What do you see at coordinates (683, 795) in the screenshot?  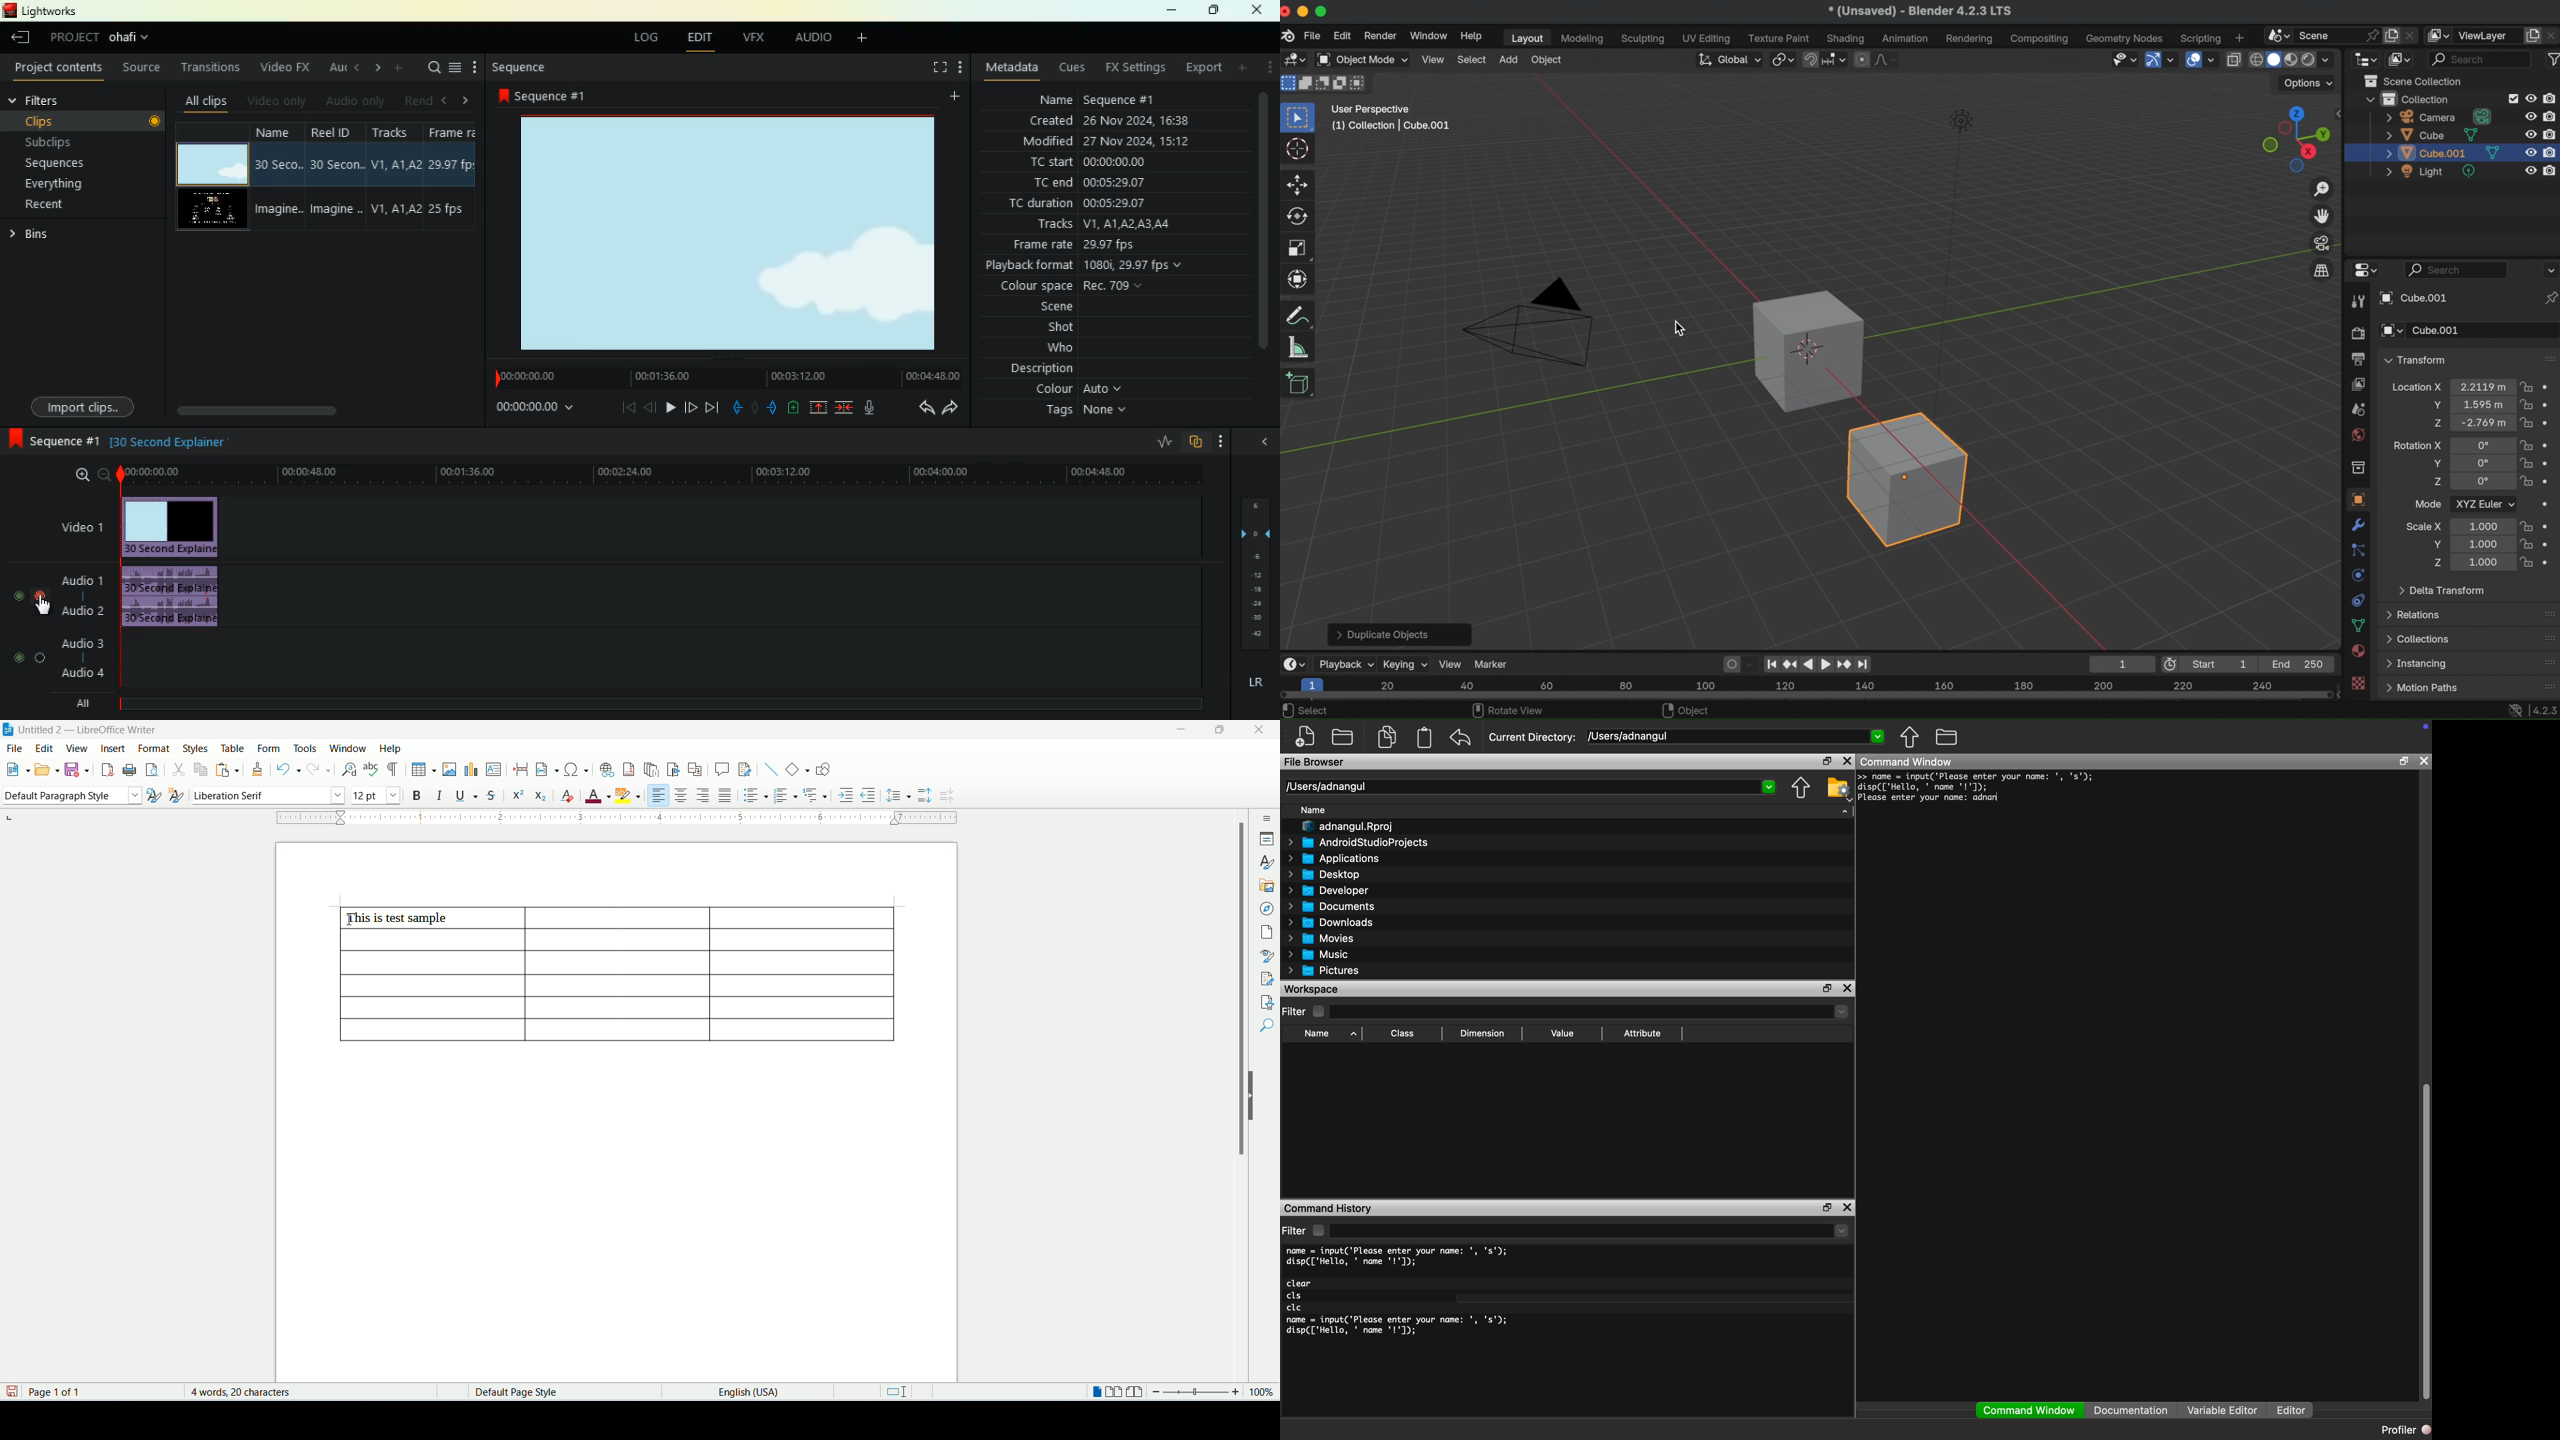 I see `align center` at bounding box center [683, 795].